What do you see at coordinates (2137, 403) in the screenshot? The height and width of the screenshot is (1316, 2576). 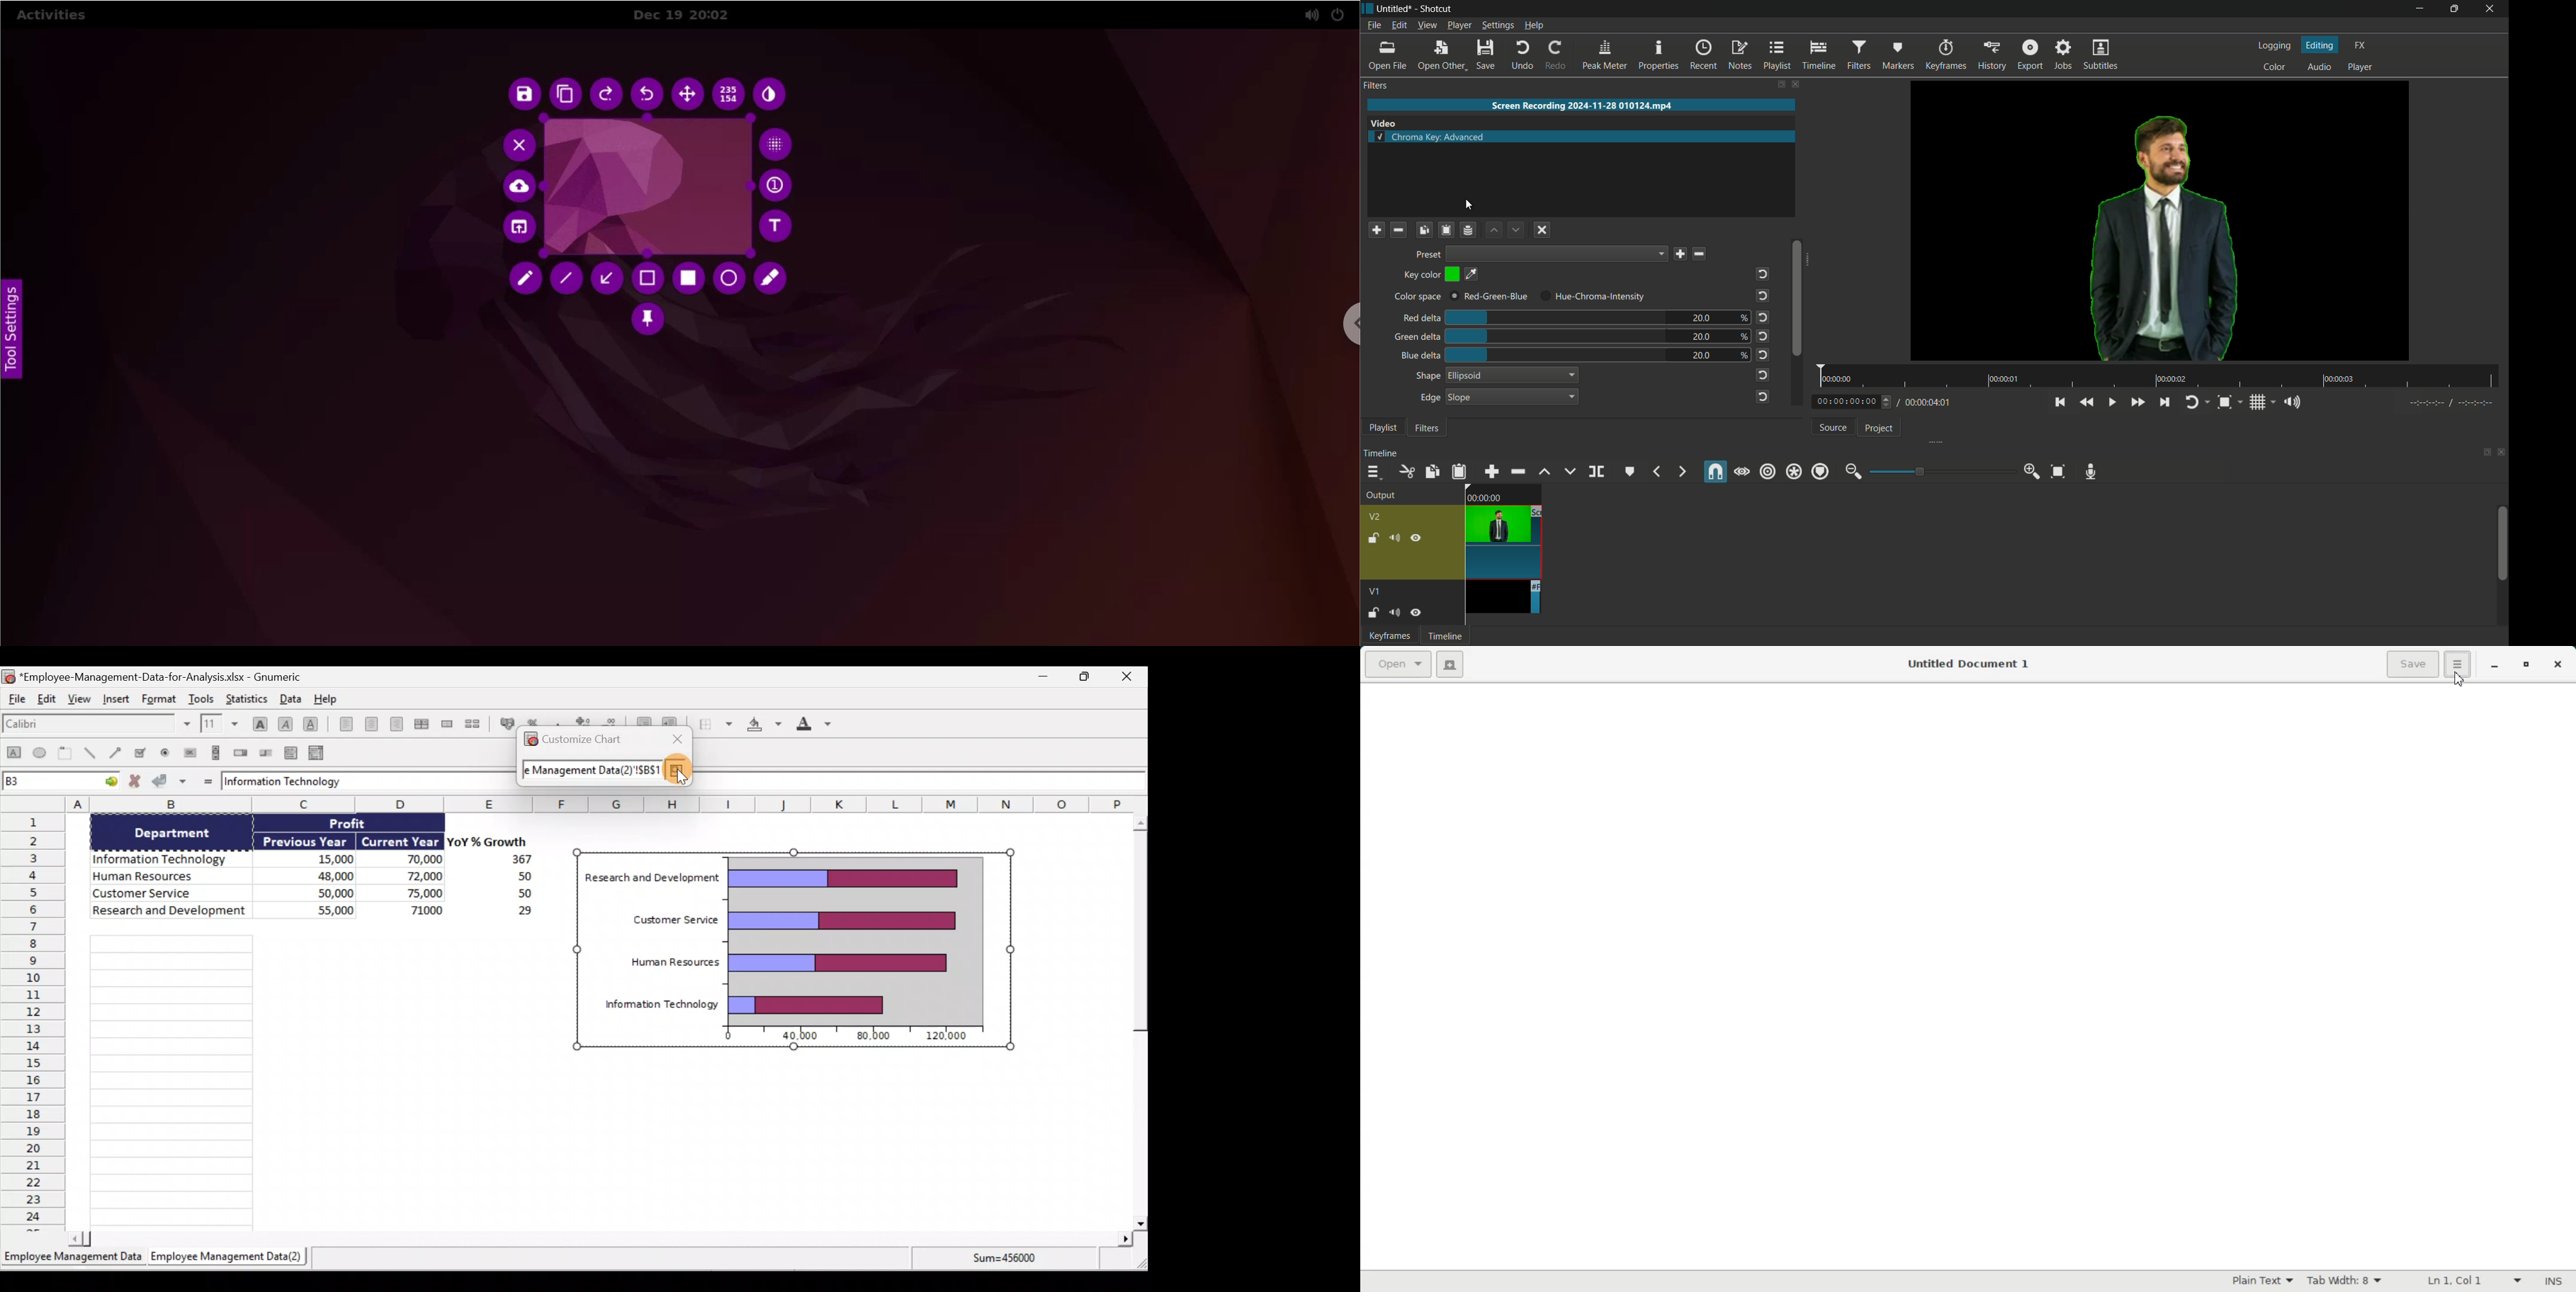 I see `quickly play forward` at bounding box center [2137, 403].